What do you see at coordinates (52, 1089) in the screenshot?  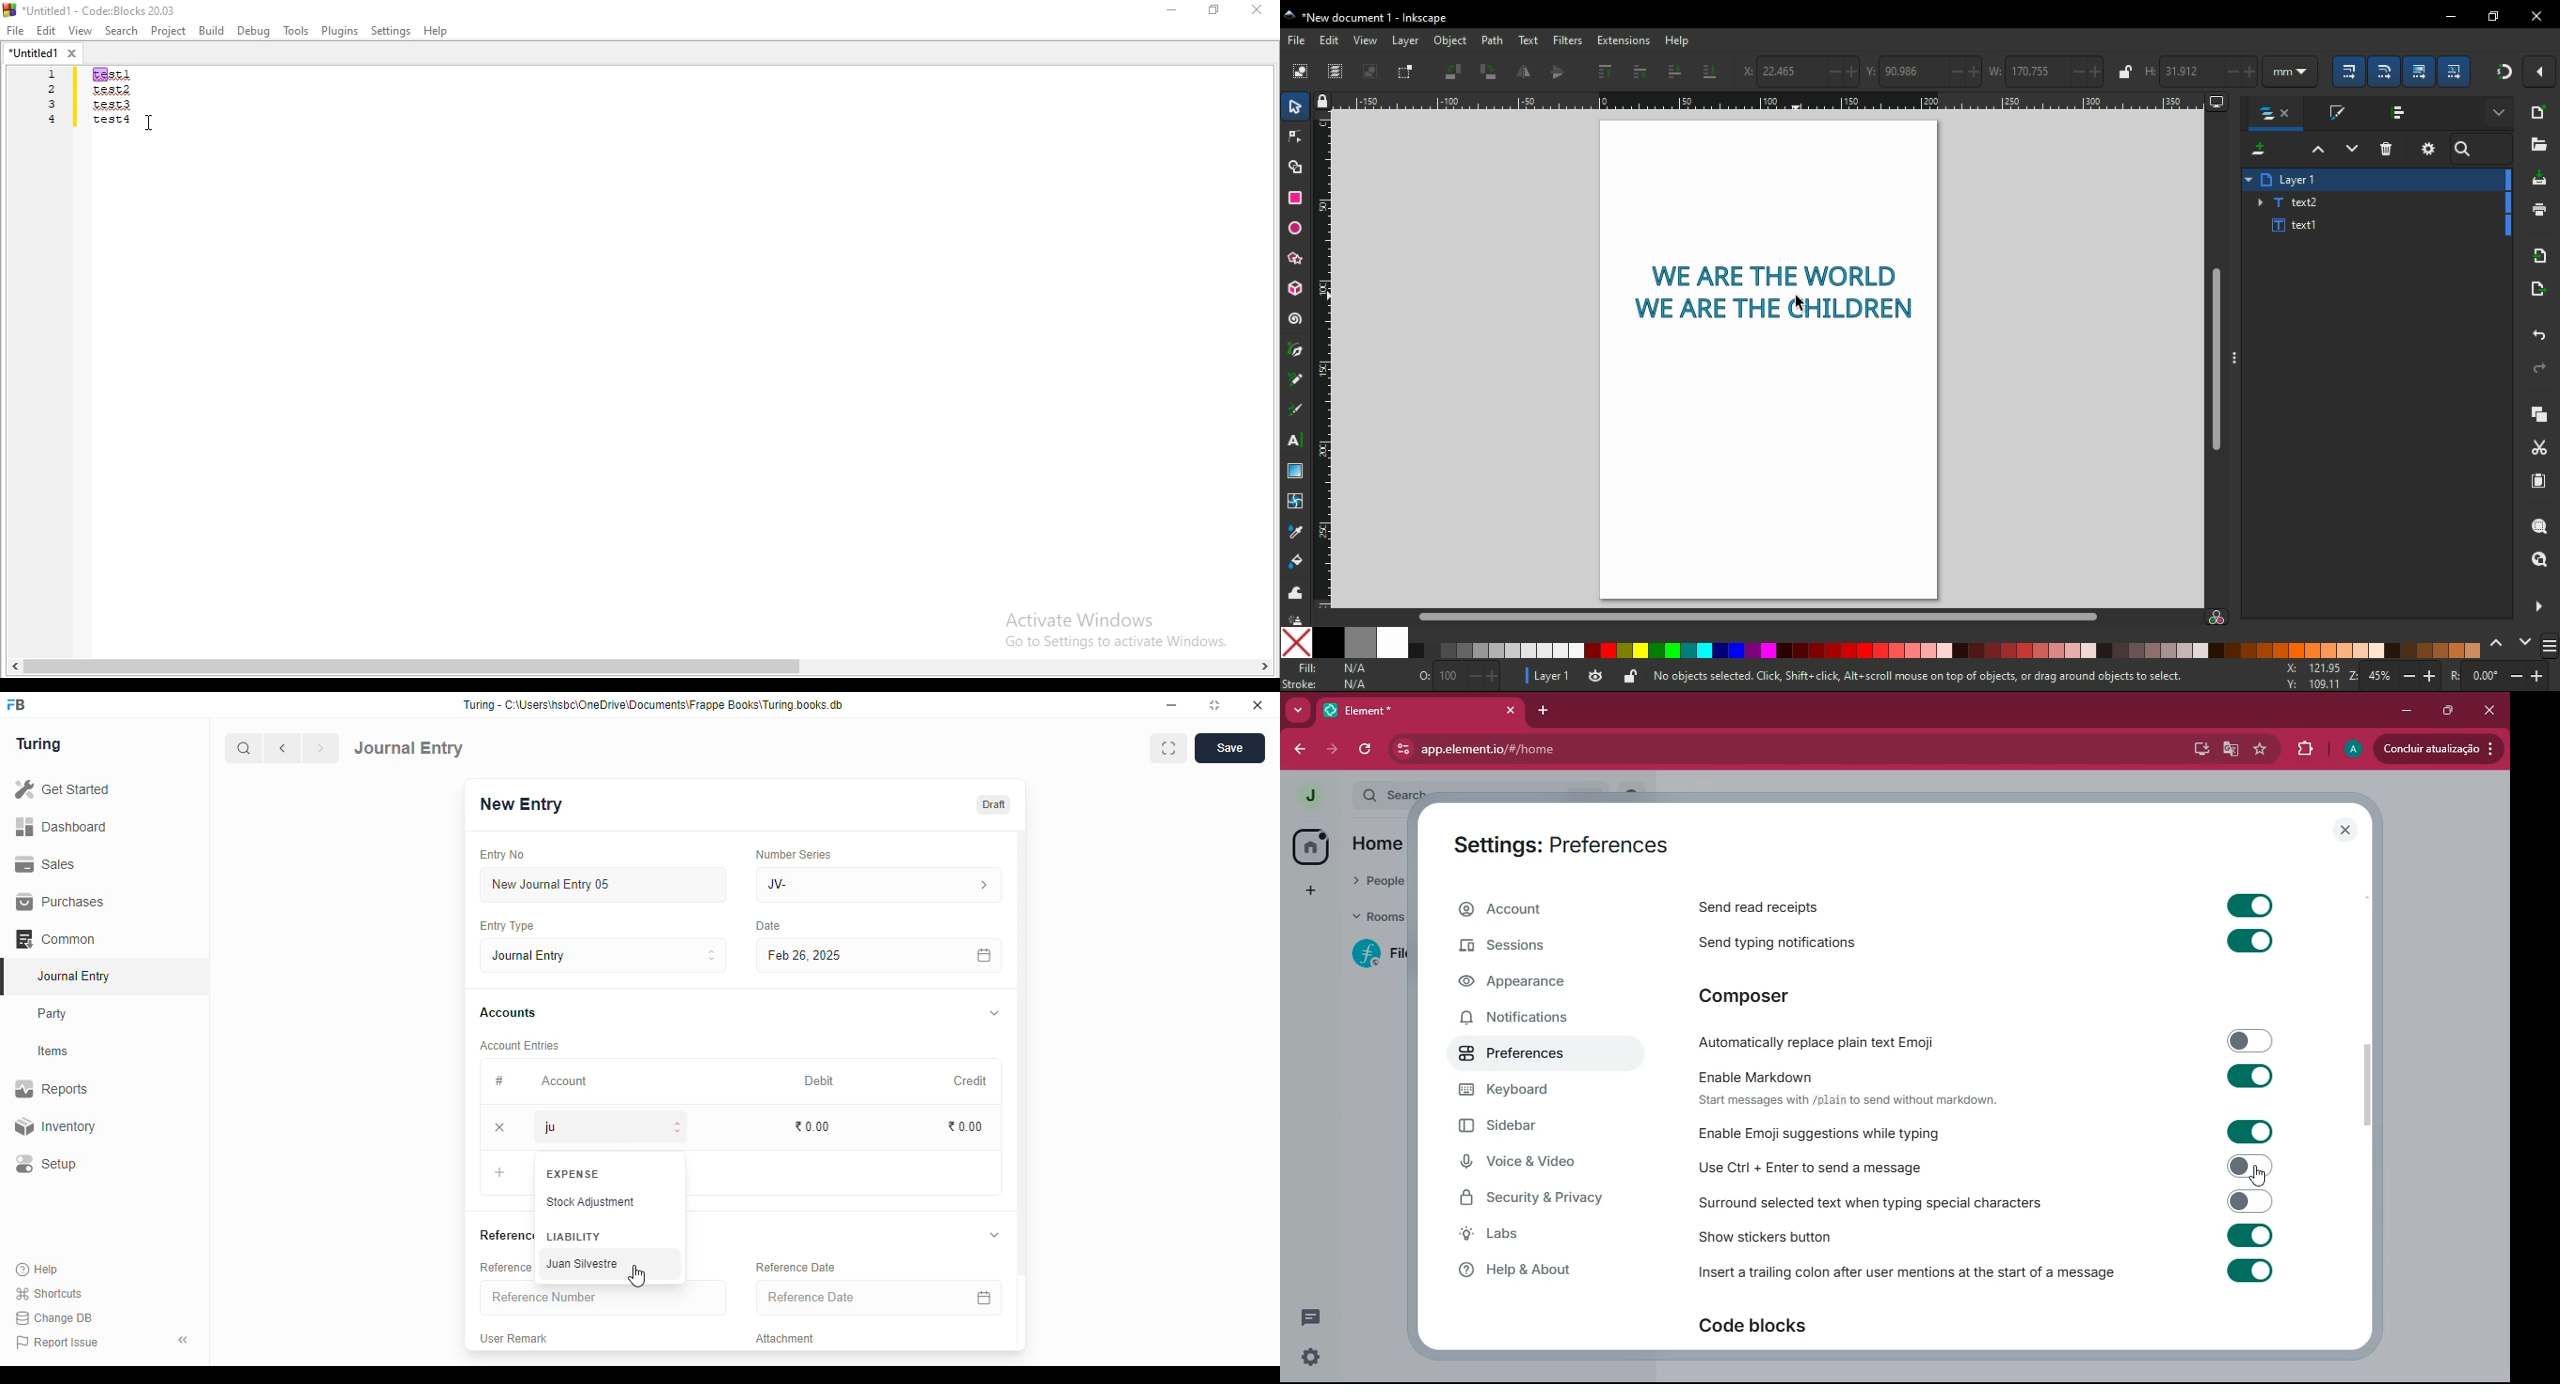 I see `reports` at bounding box center [52, 1089].